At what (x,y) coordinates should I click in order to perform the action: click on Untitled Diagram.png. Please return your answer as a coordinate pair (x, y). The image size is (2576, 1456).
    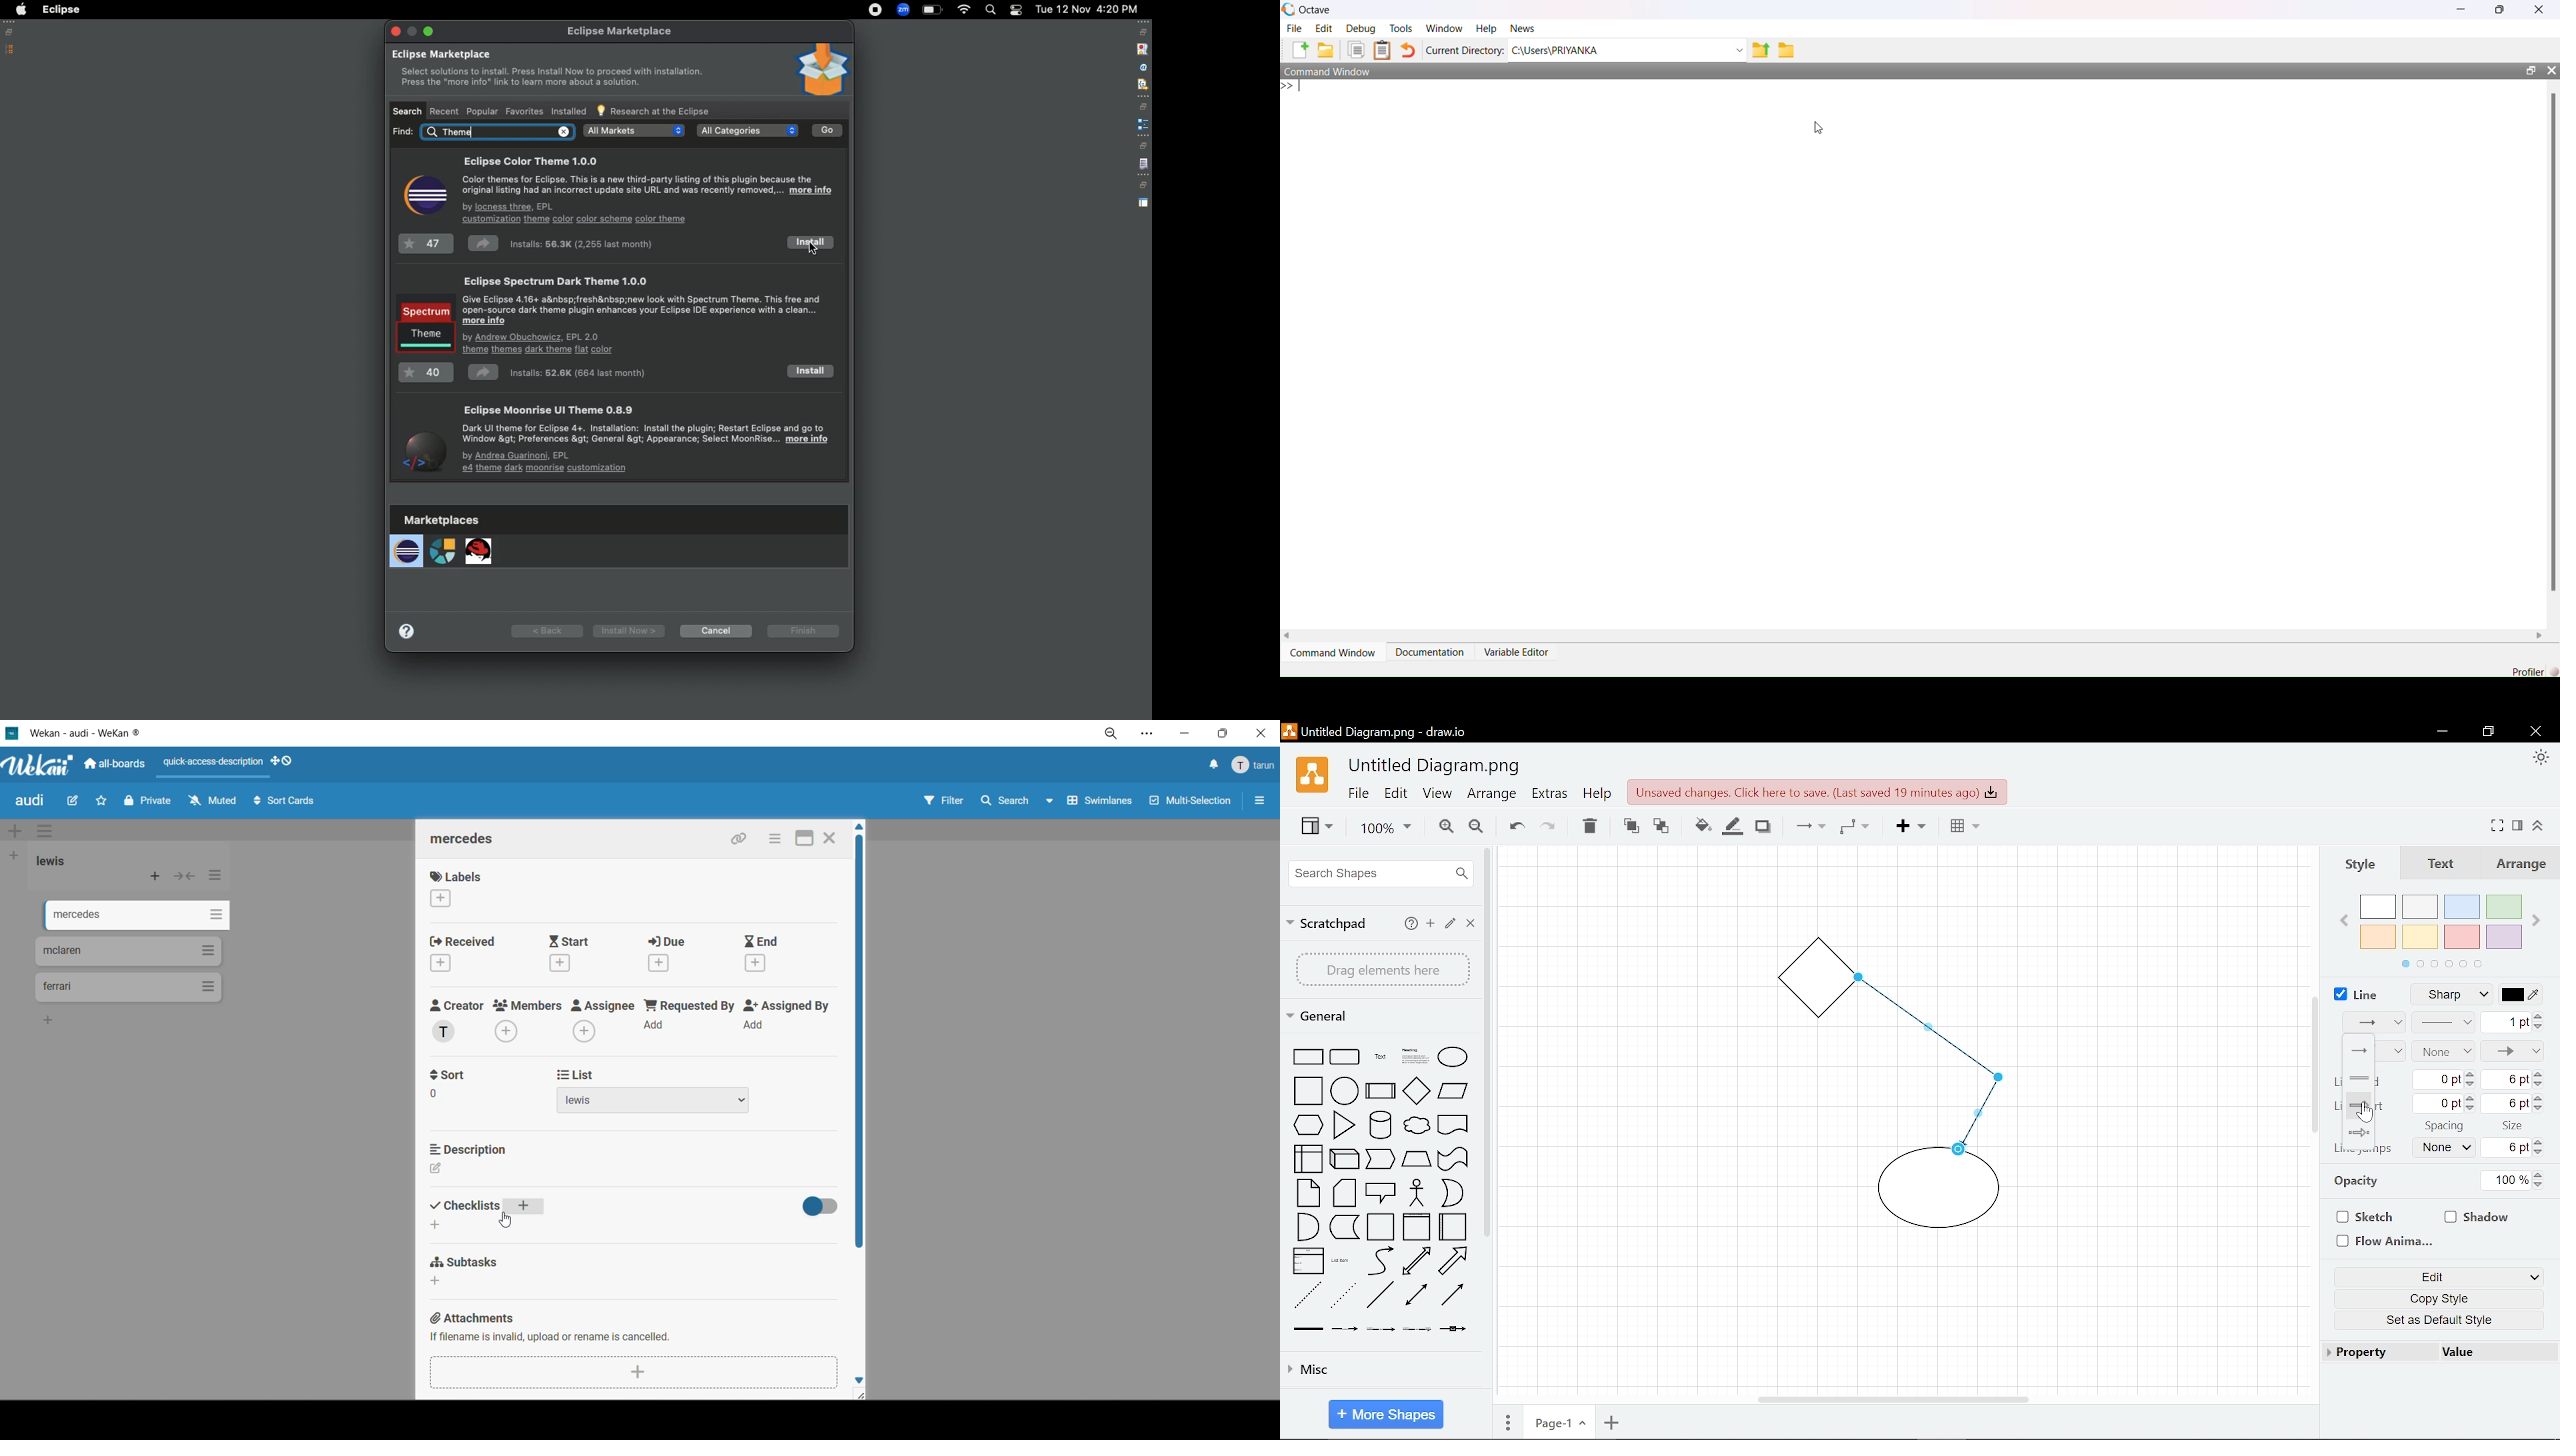
    Looking at the image, I should click on (1436, 767).